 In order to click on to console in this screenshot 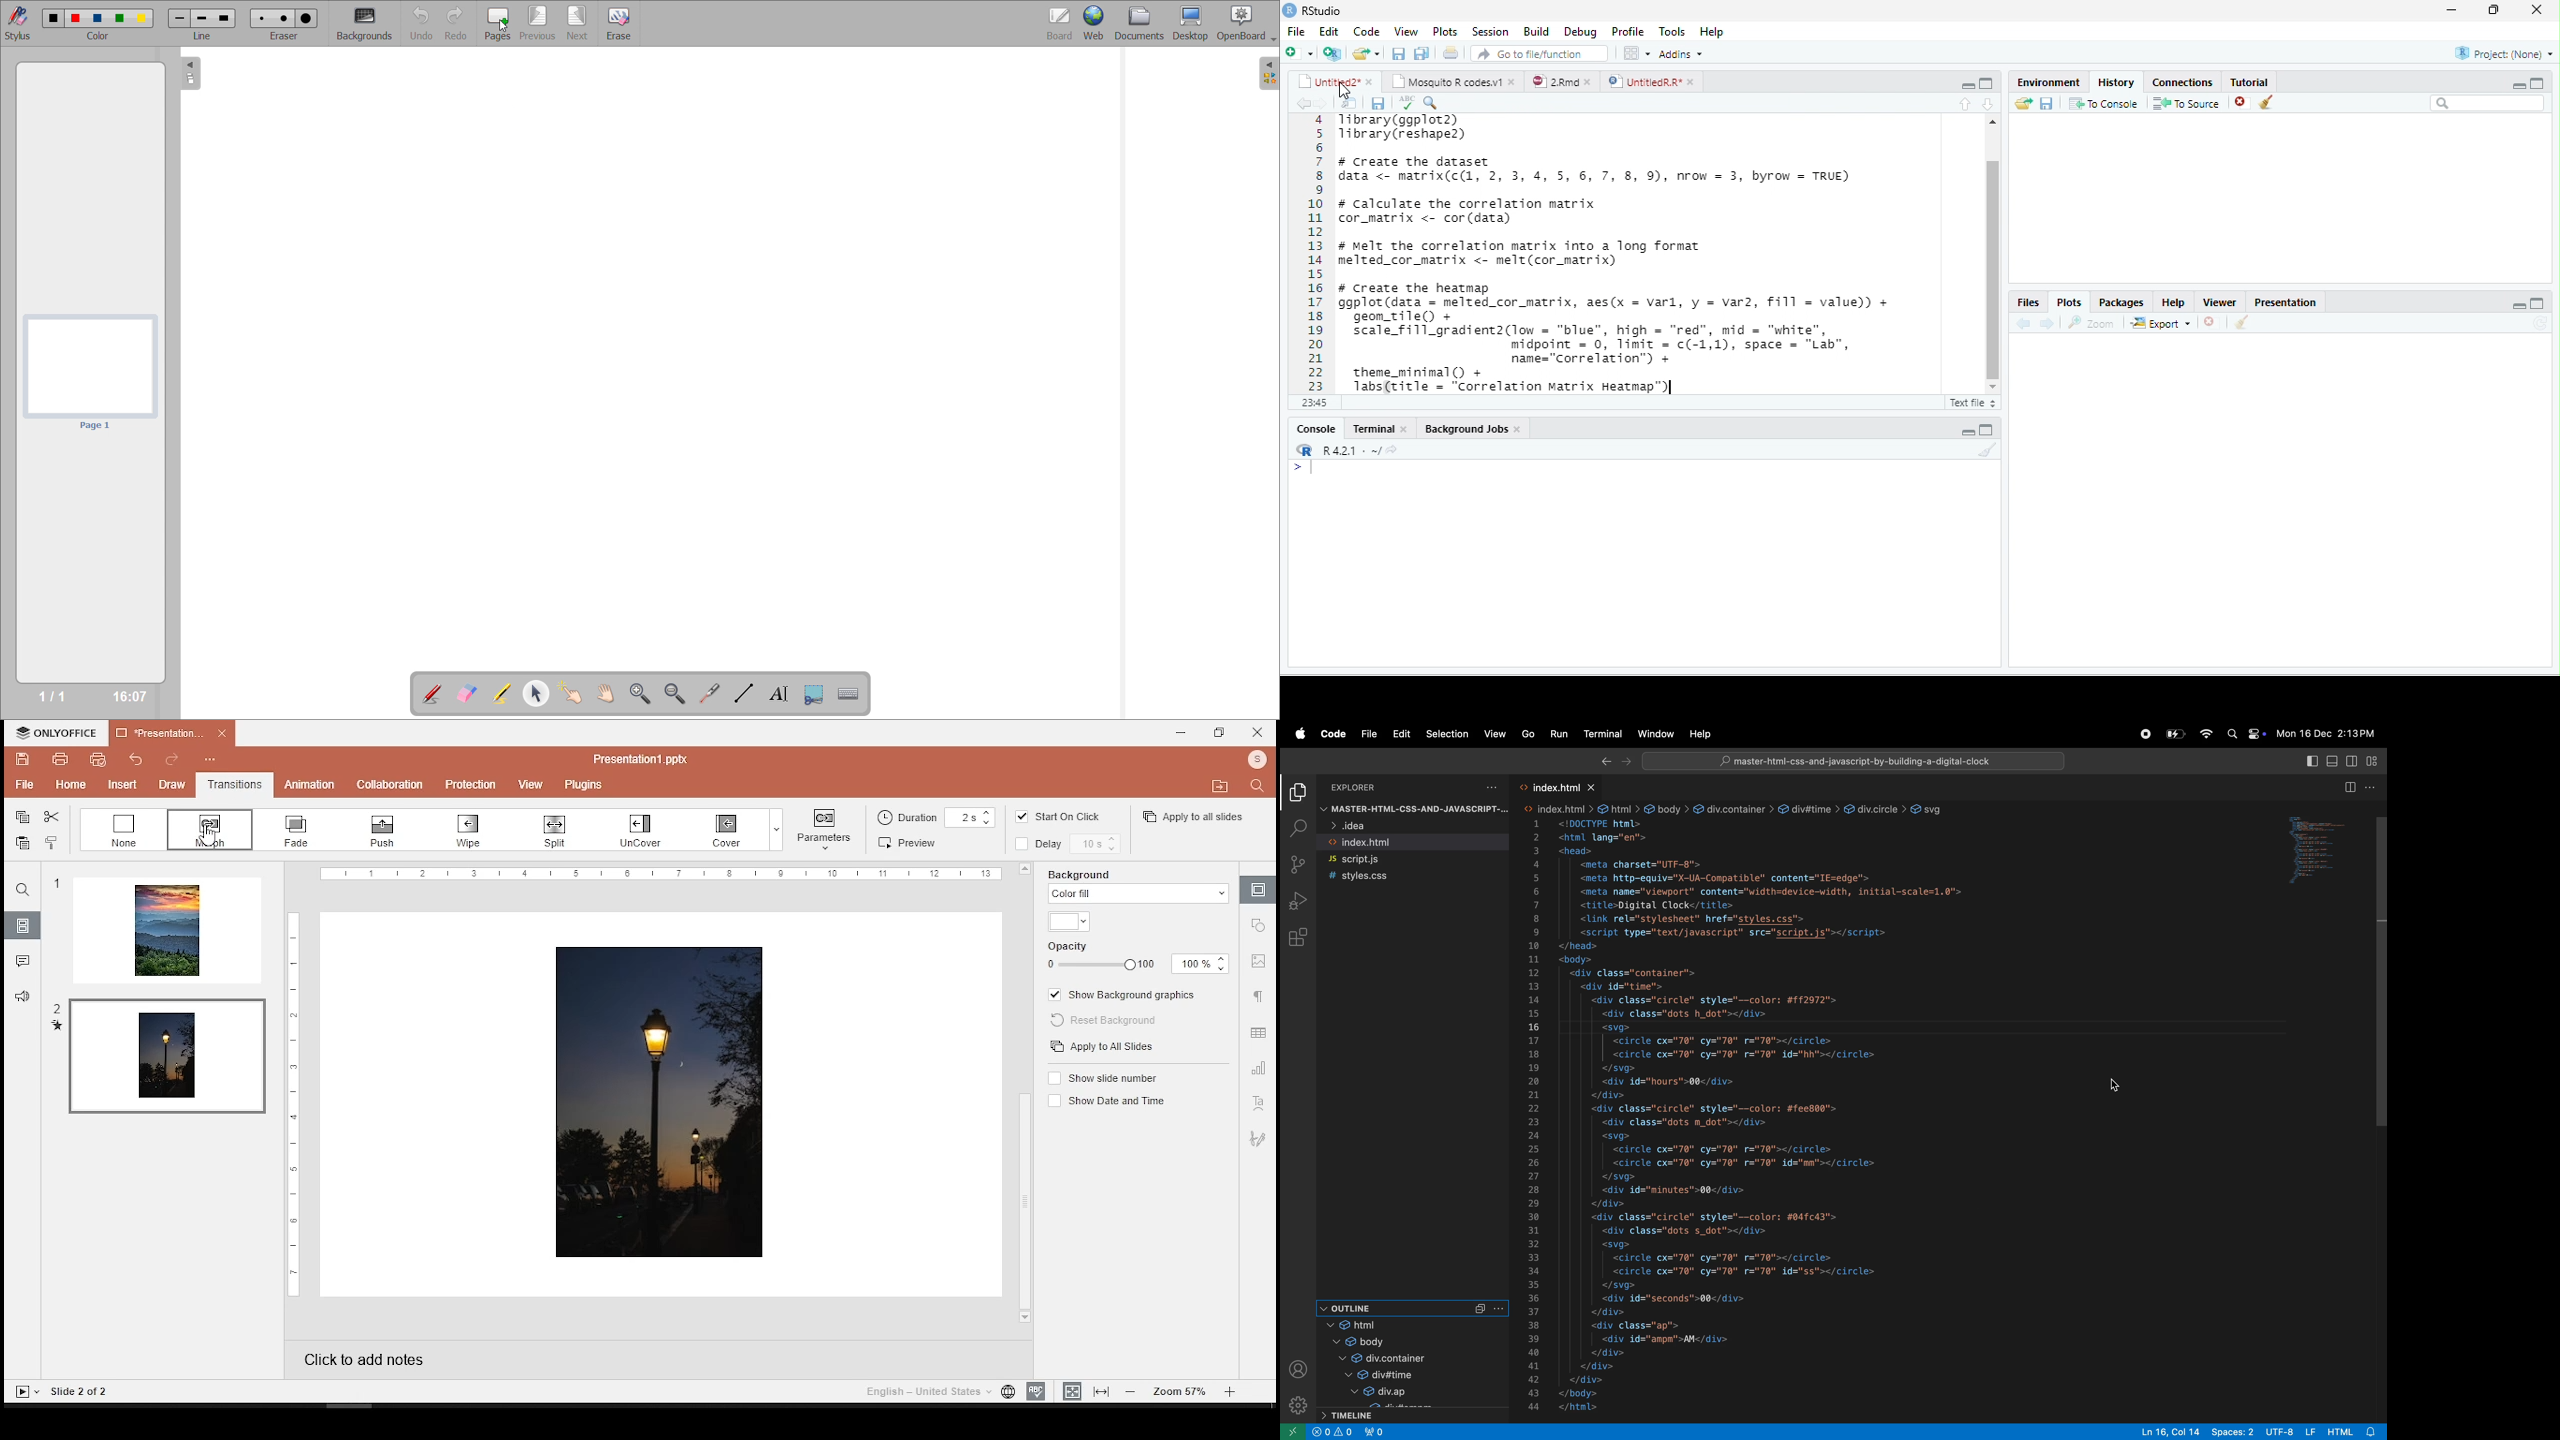, I will do `click(2105, 105)`.